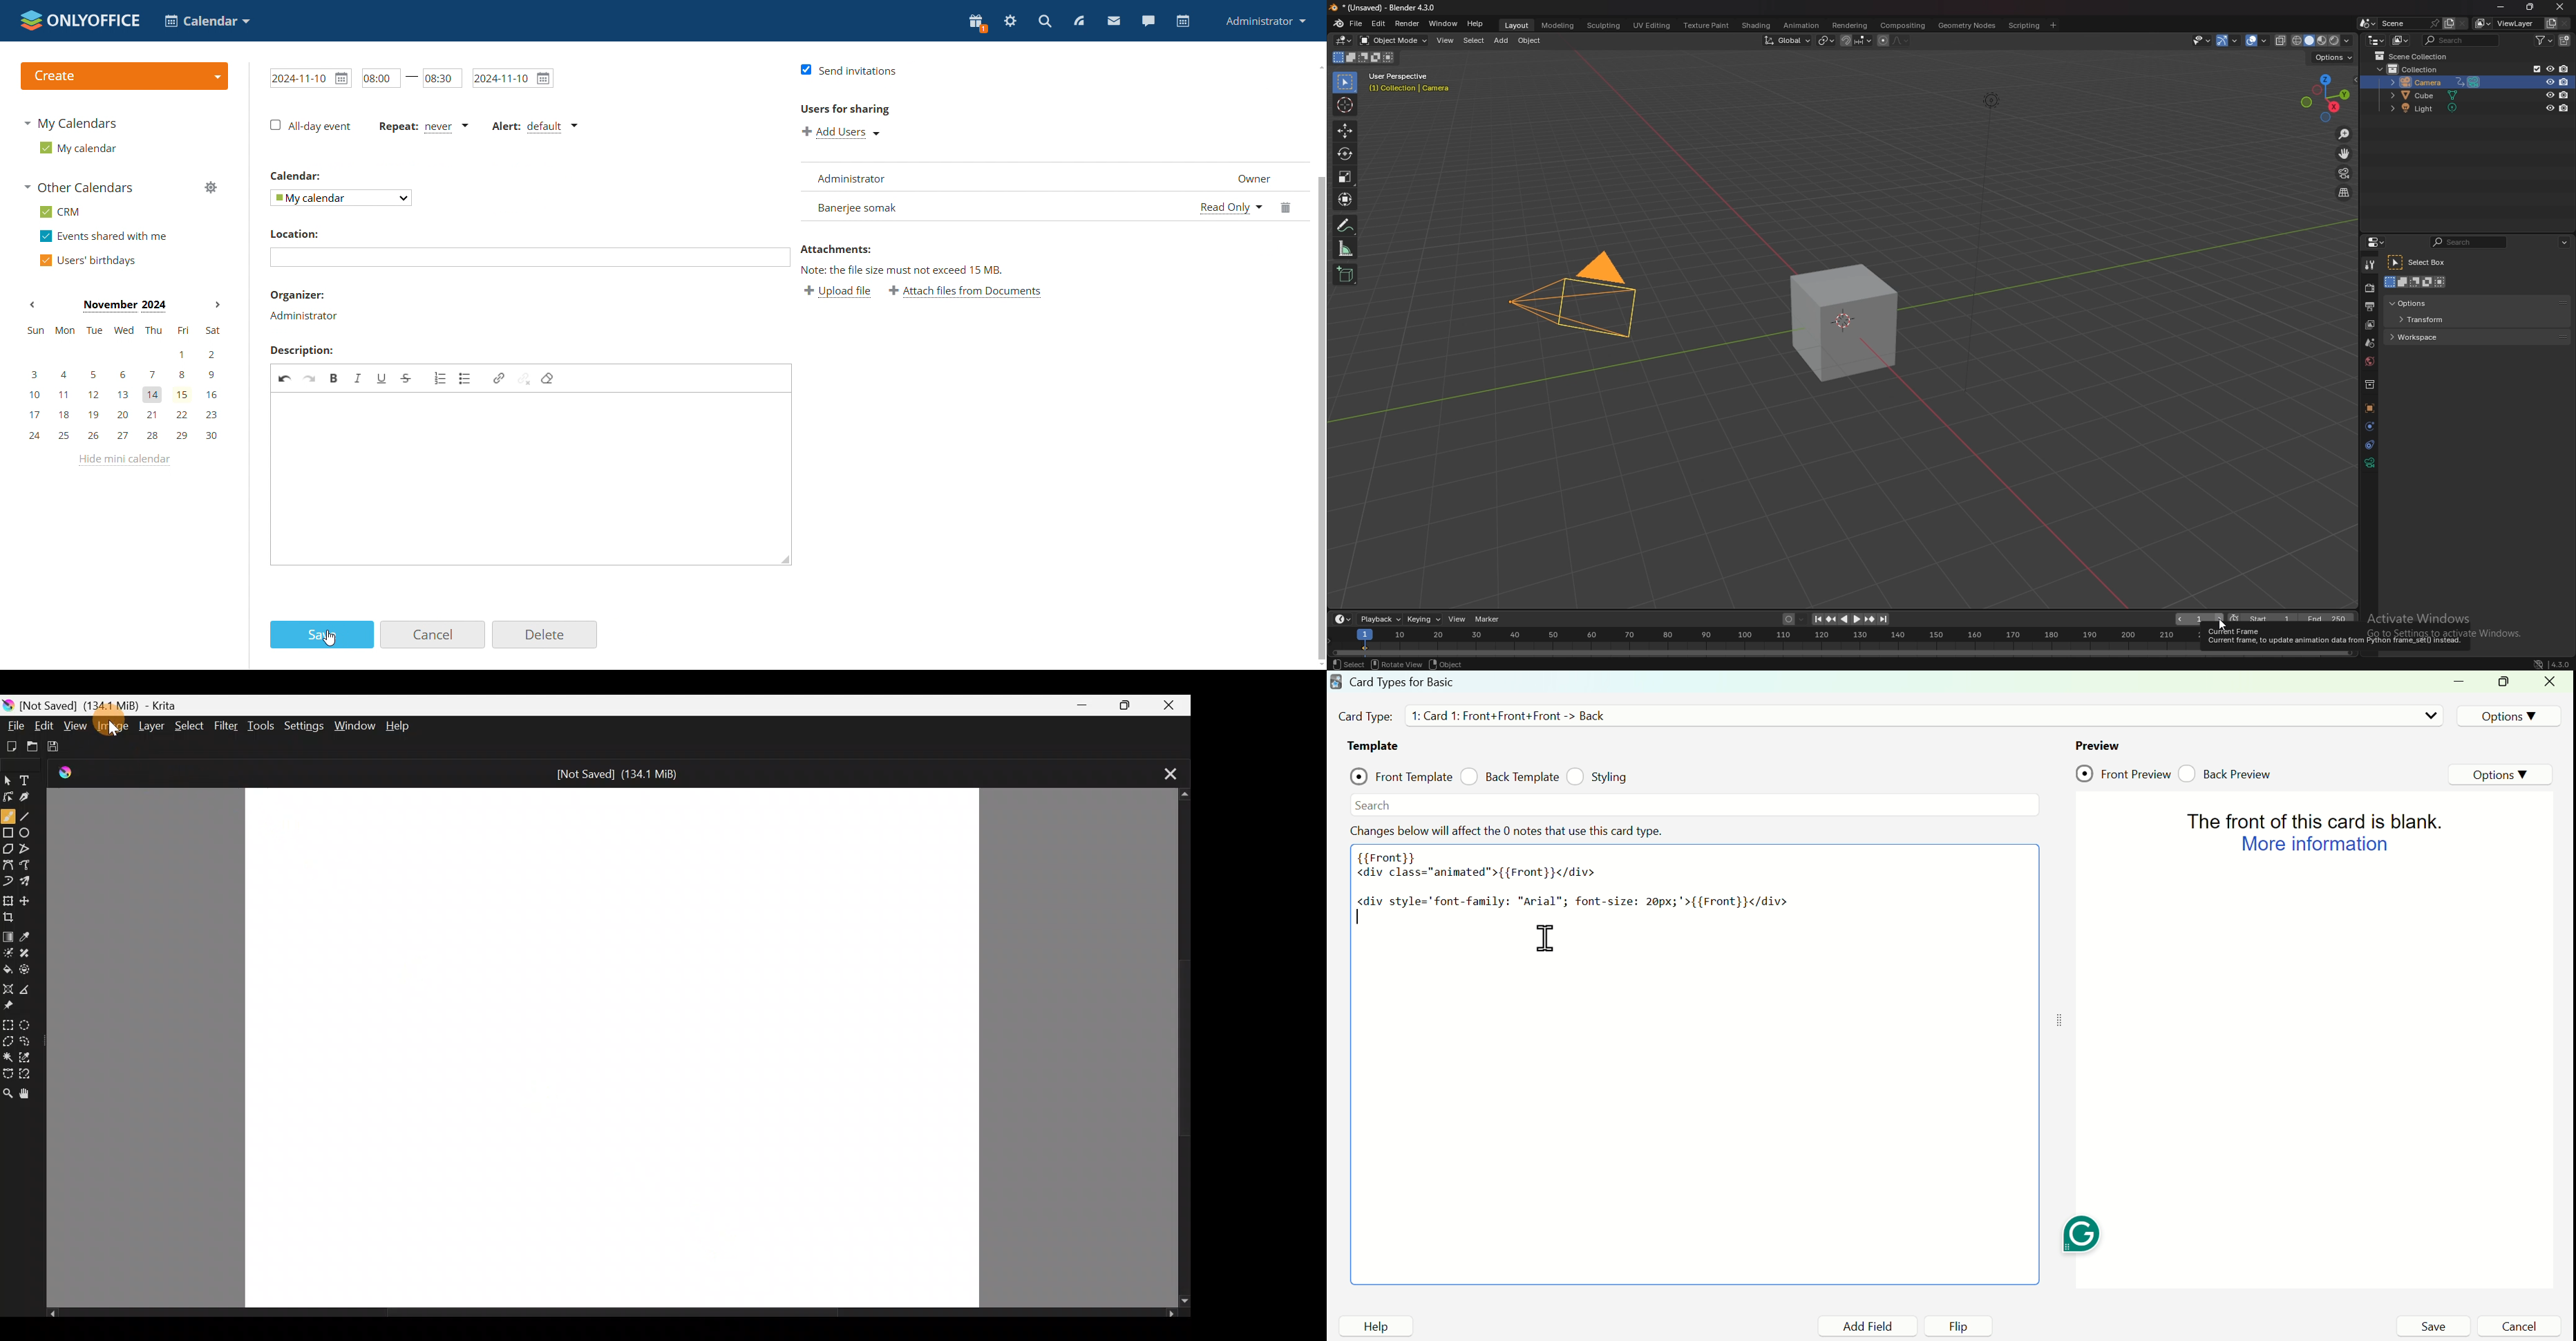 The width and height of the screenshot is (2576, 1344). I want to click on hide in viewport, so click(2549, 94).